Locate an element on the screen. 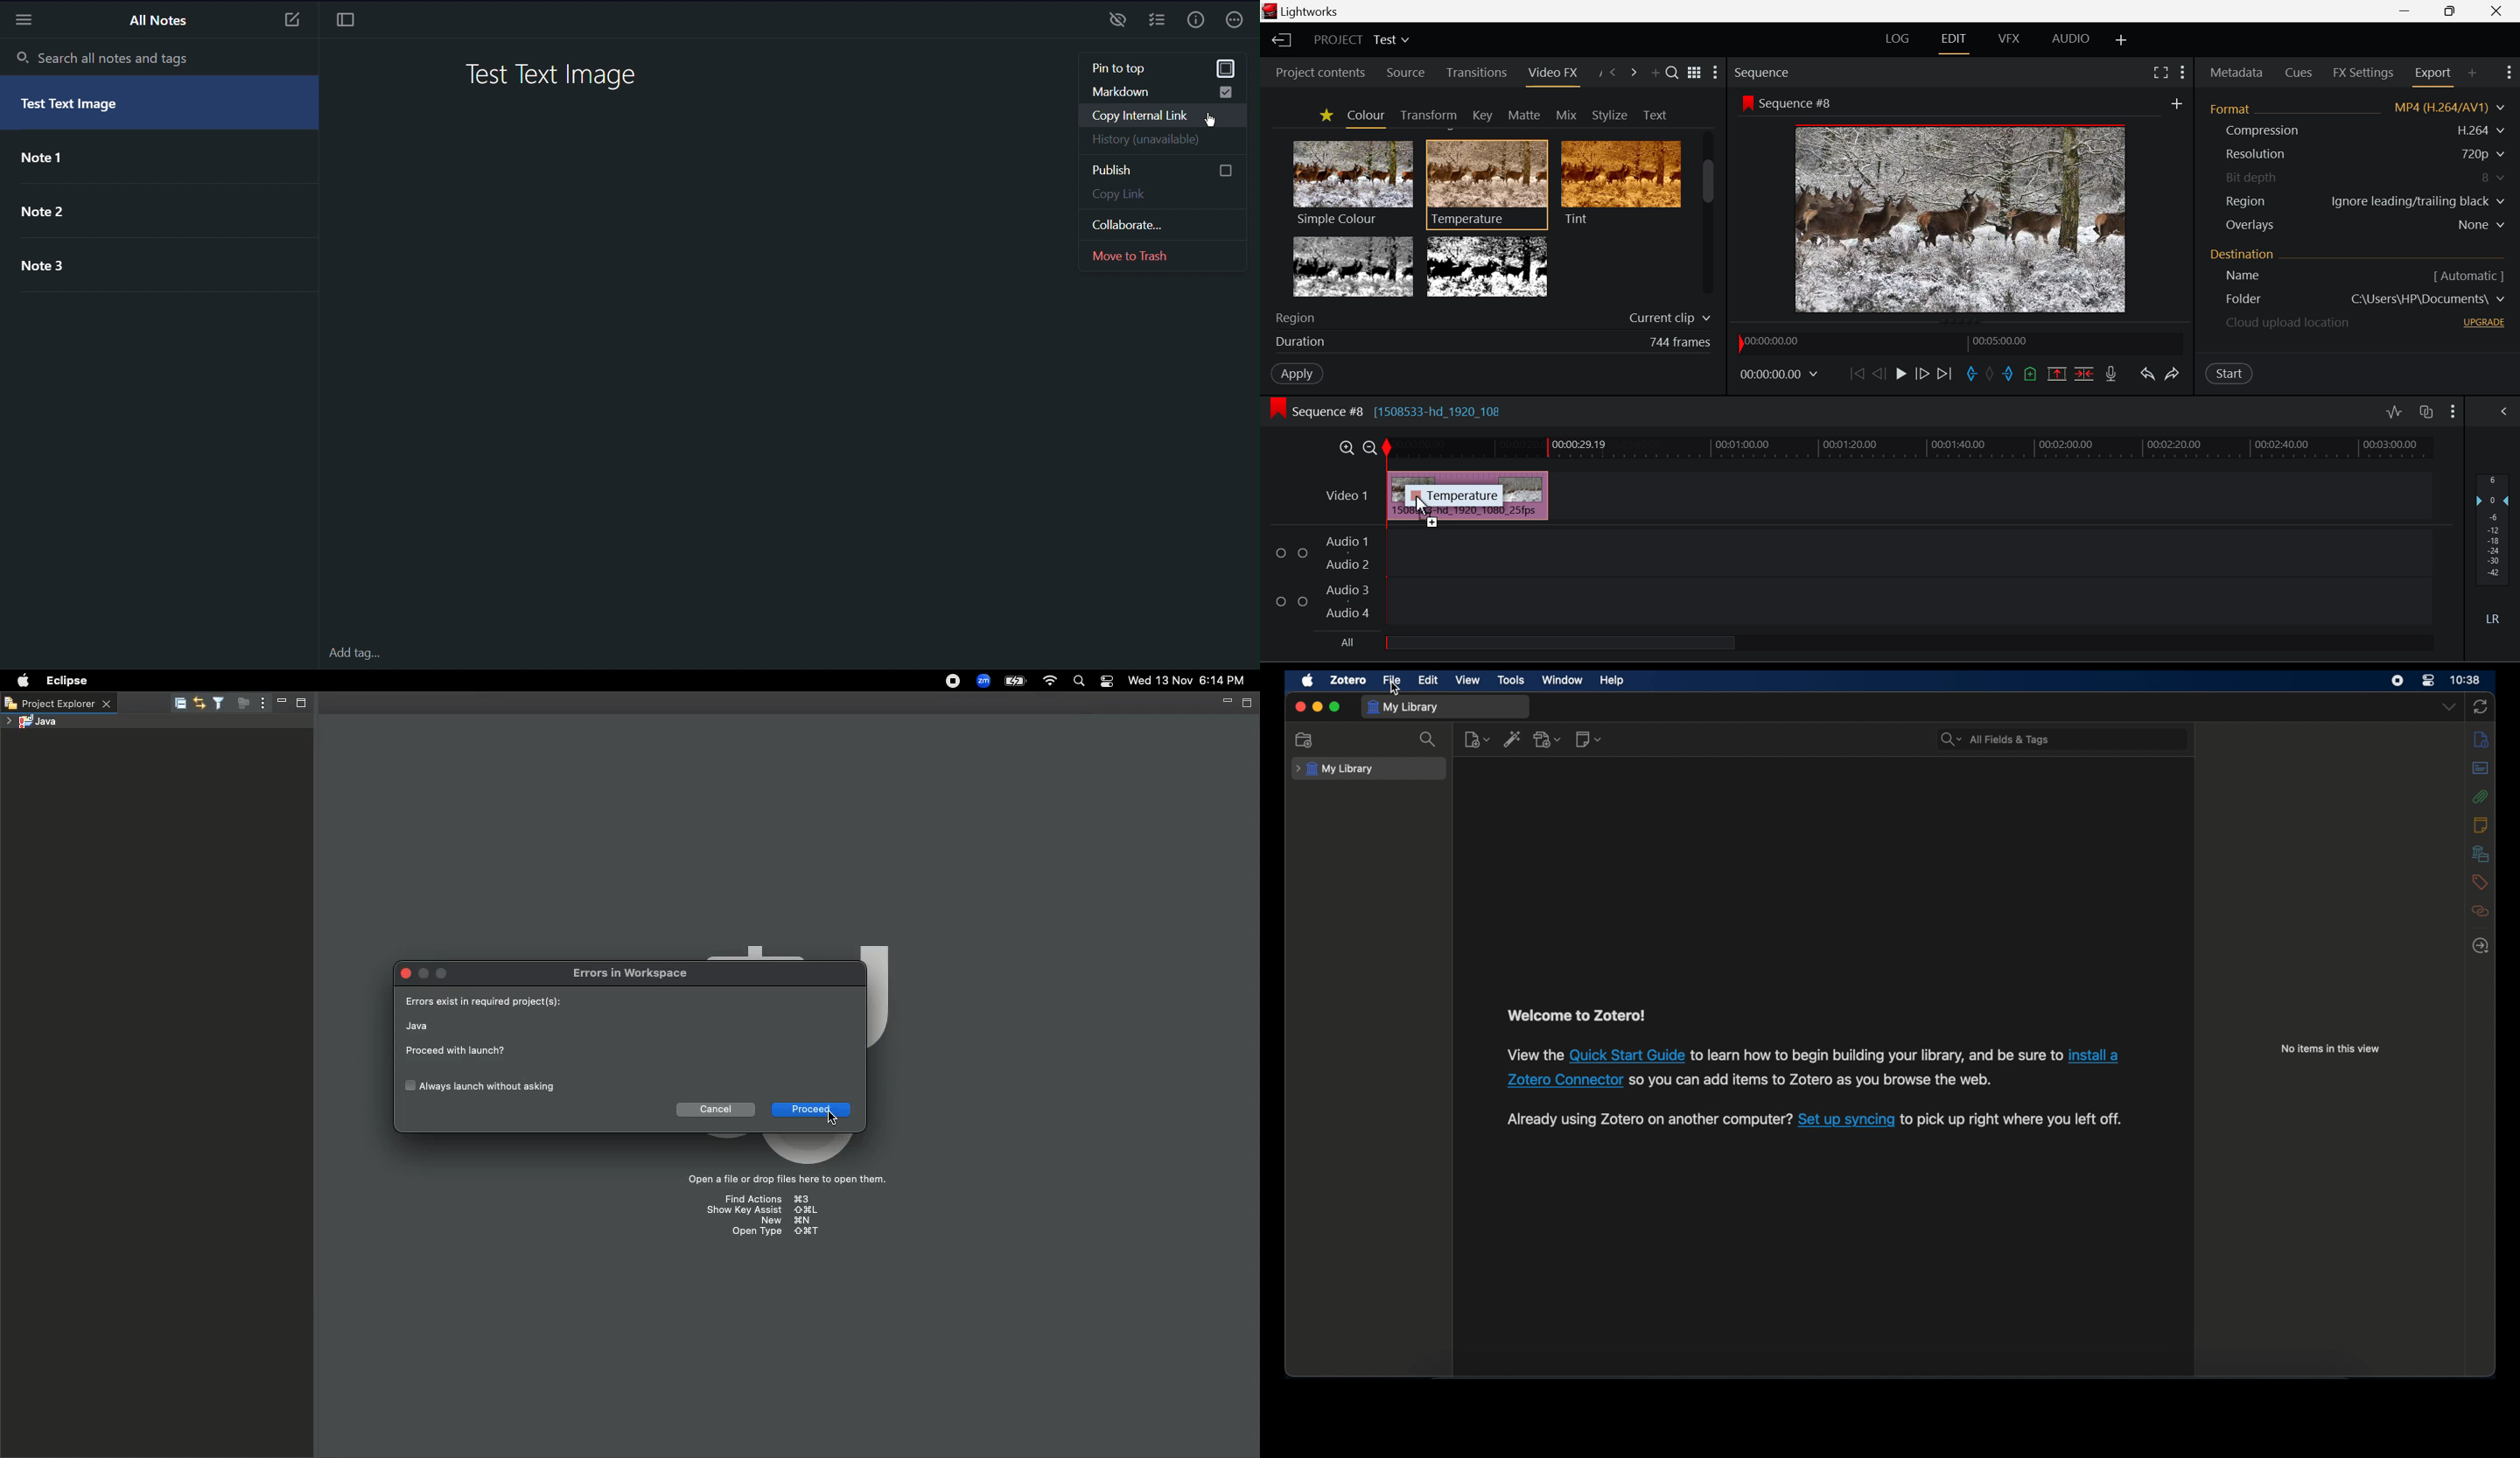  Close is located at coordinates (405, 976).